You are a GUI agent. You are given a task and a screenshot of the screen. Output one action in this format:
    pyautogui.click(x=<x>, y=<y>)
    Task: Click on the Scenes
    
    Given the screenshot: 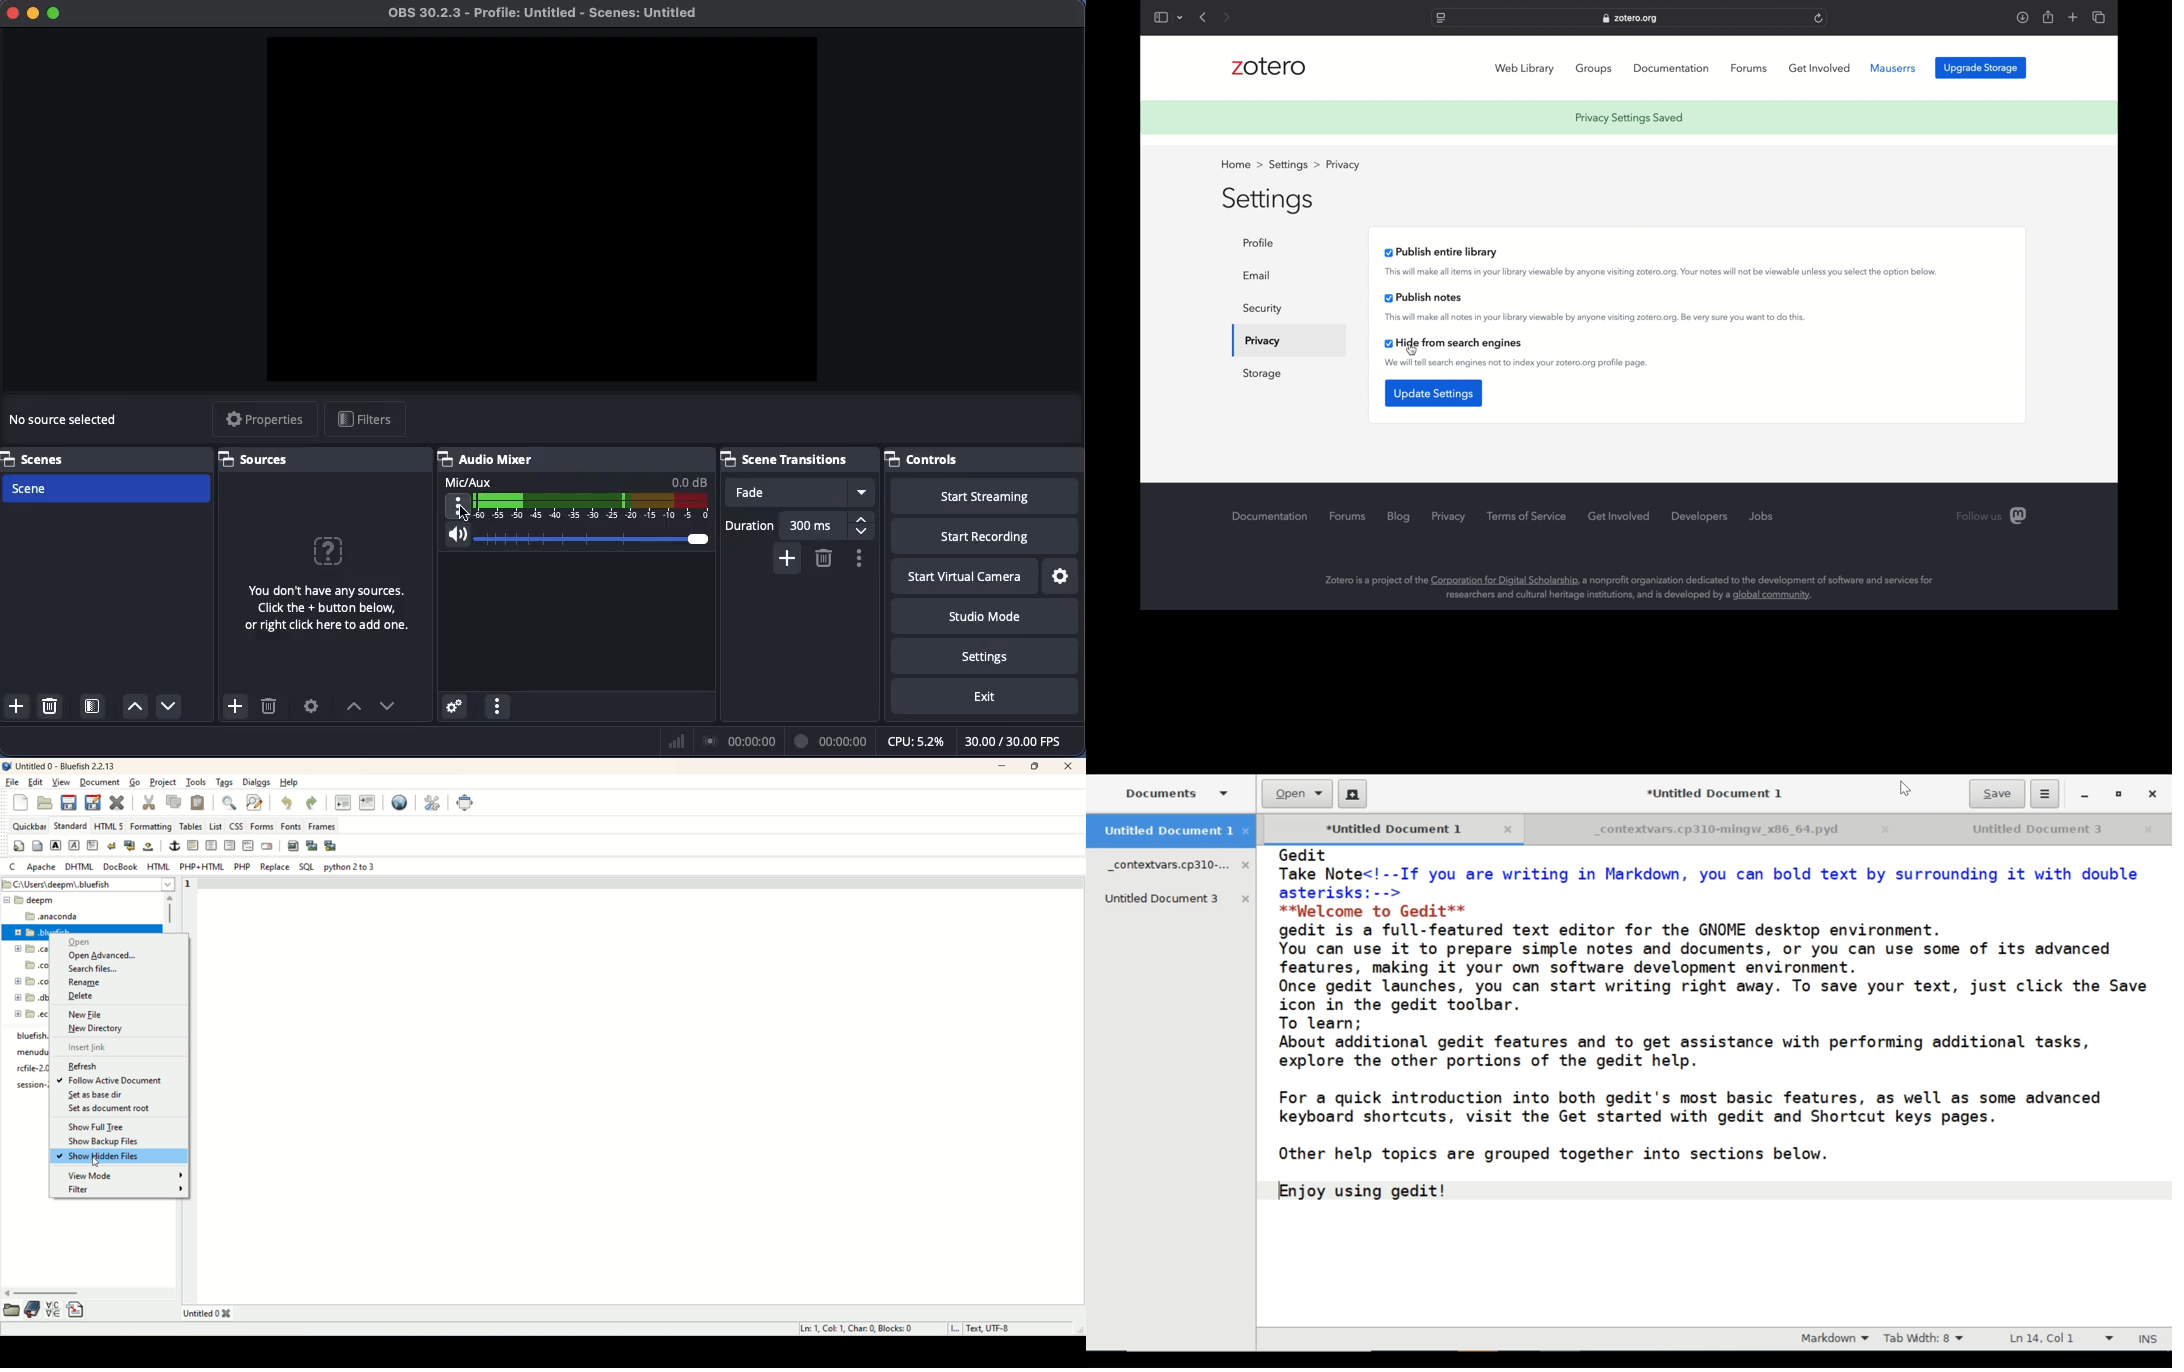 What is the action you would take?
    pyautogui.click(x=39, y=457)
    